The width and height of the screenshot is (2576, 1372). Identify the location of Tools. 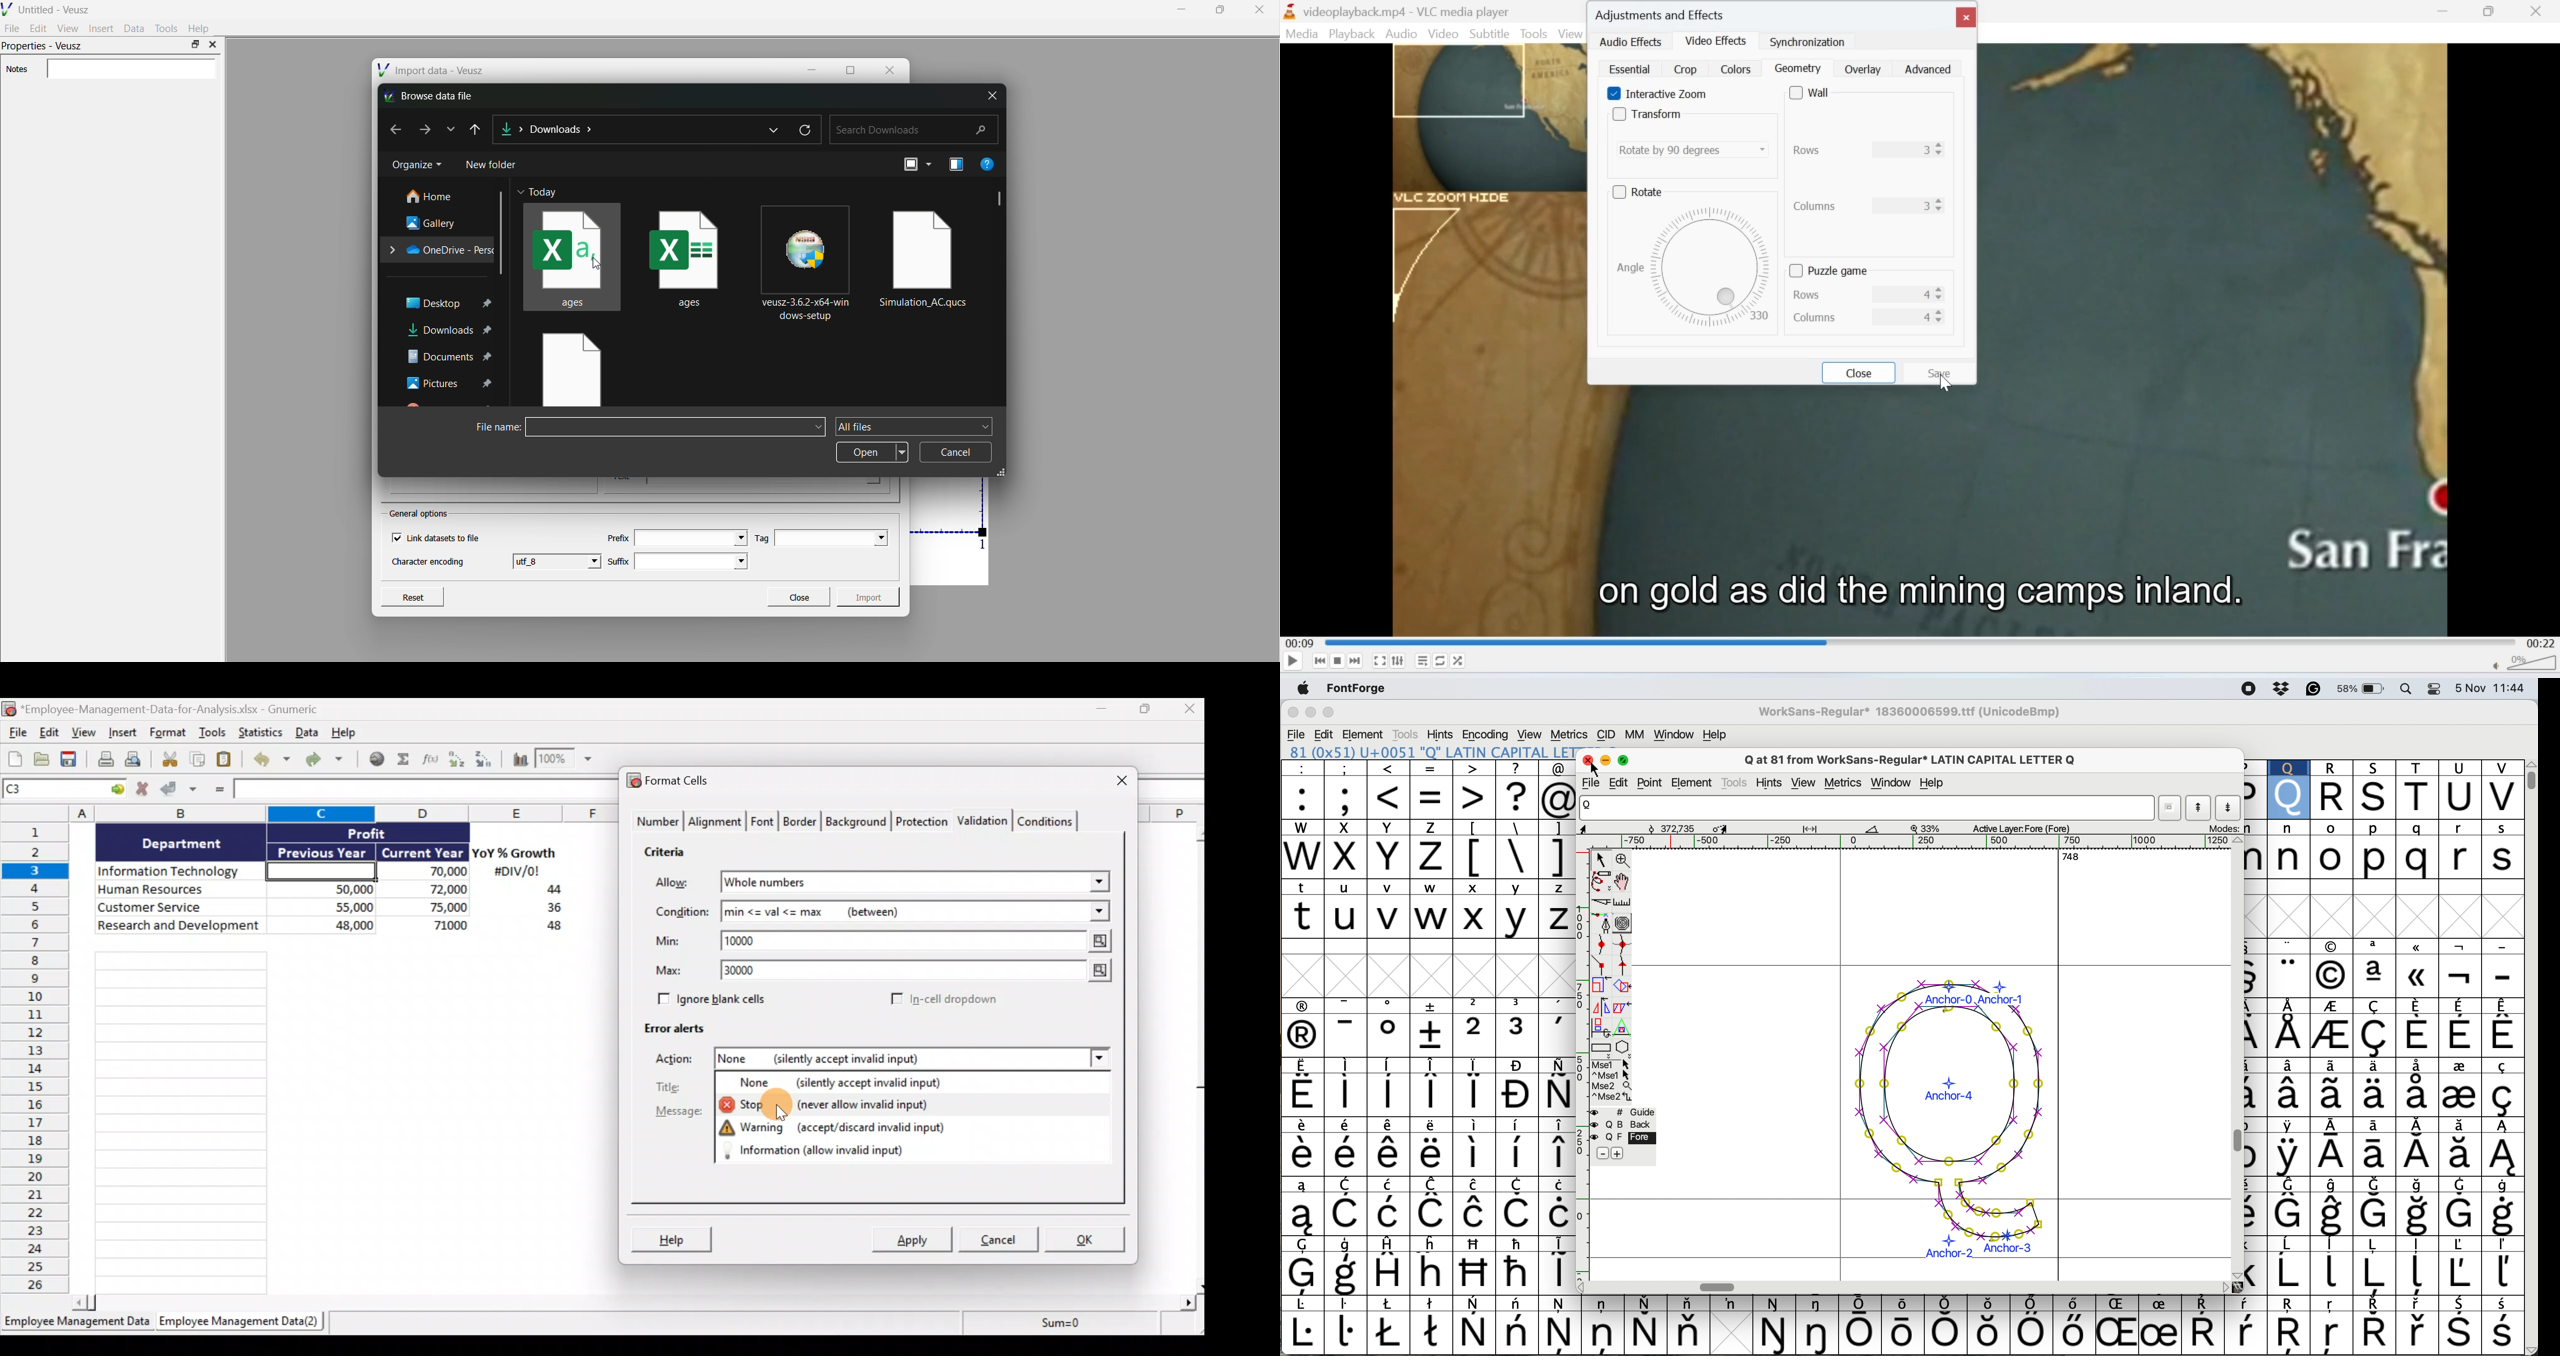
(1534, 34).